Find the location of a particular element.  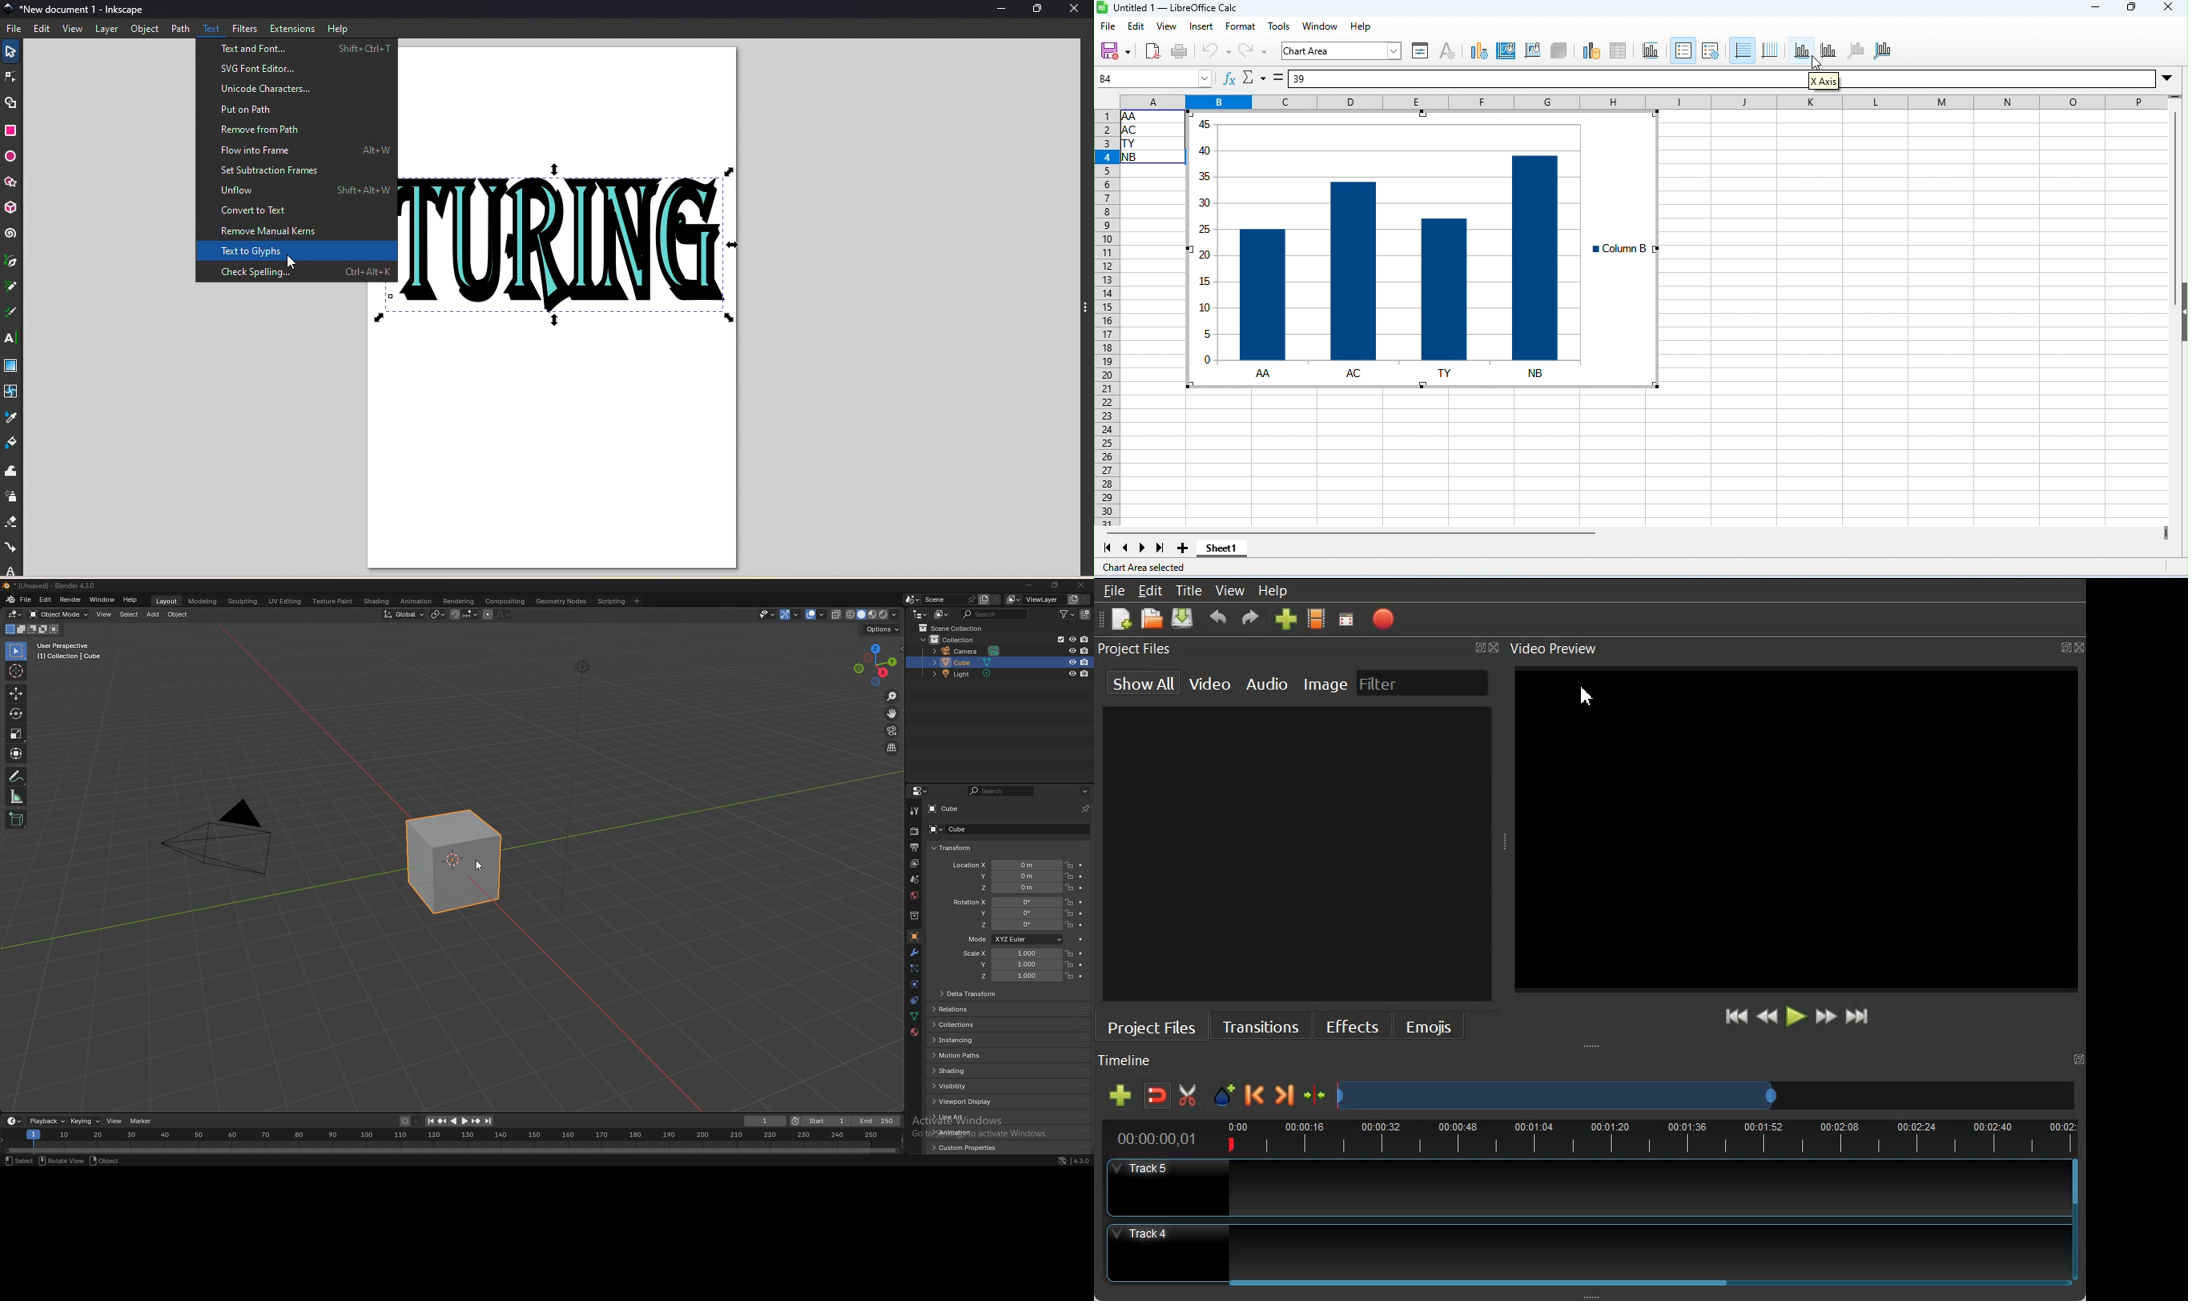

hide in viewport is located at coordinates (1072, 639).